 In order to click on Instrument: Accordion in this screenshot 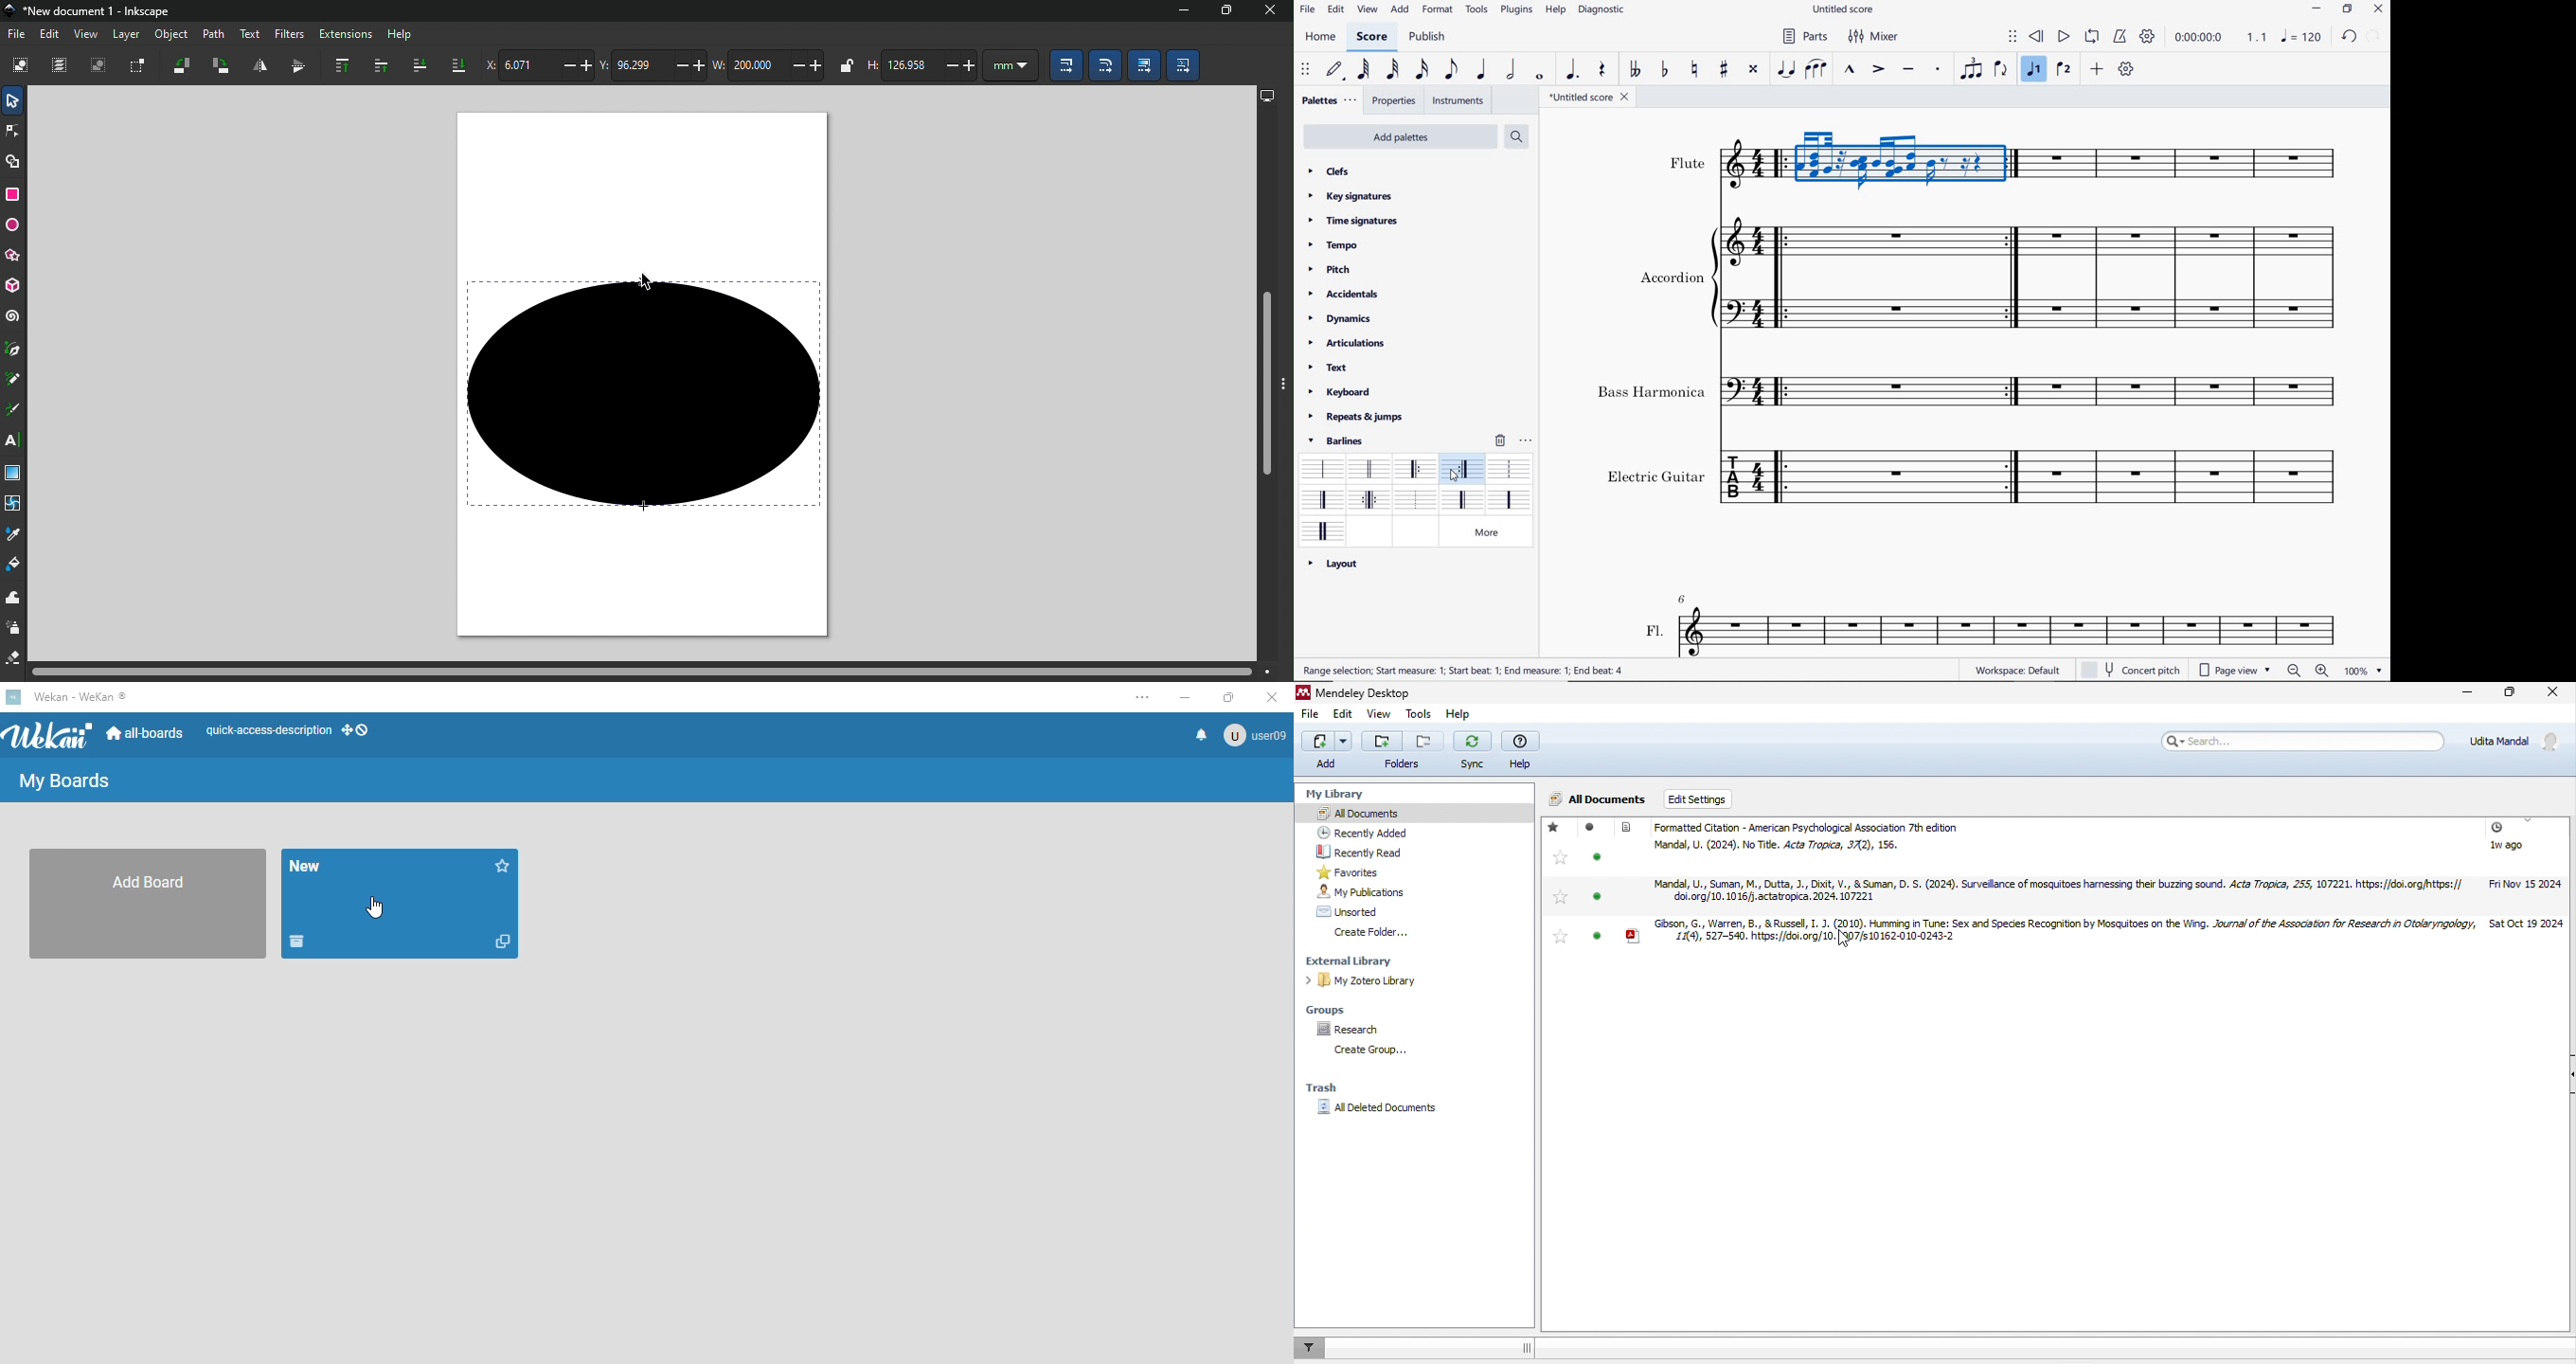, I will do `click(1738, 273)`.